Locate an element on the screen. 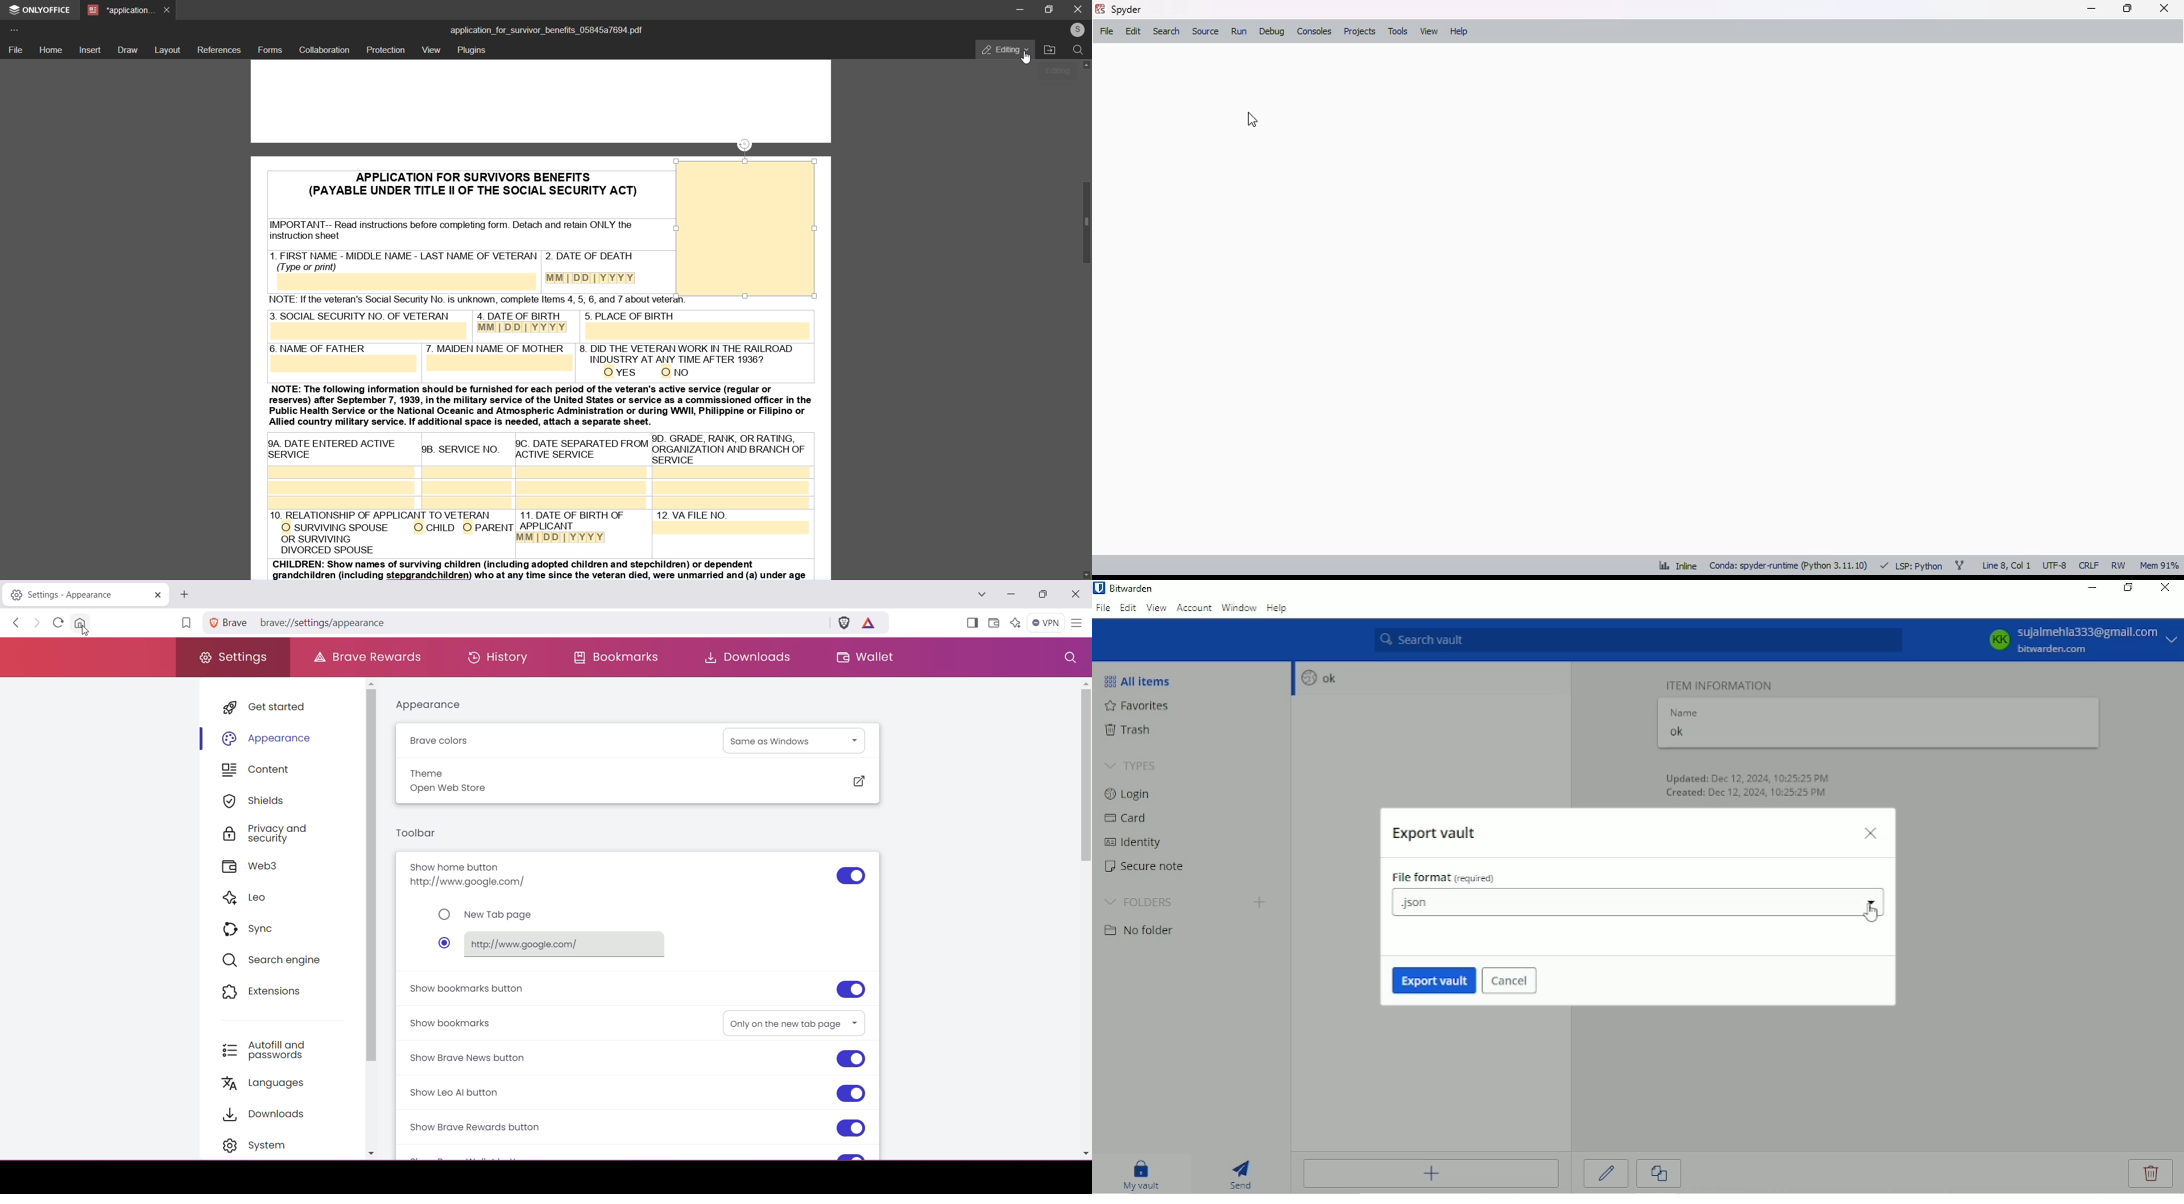 The image size is (2184, 1204). search is located at coordinates (1167, 31).